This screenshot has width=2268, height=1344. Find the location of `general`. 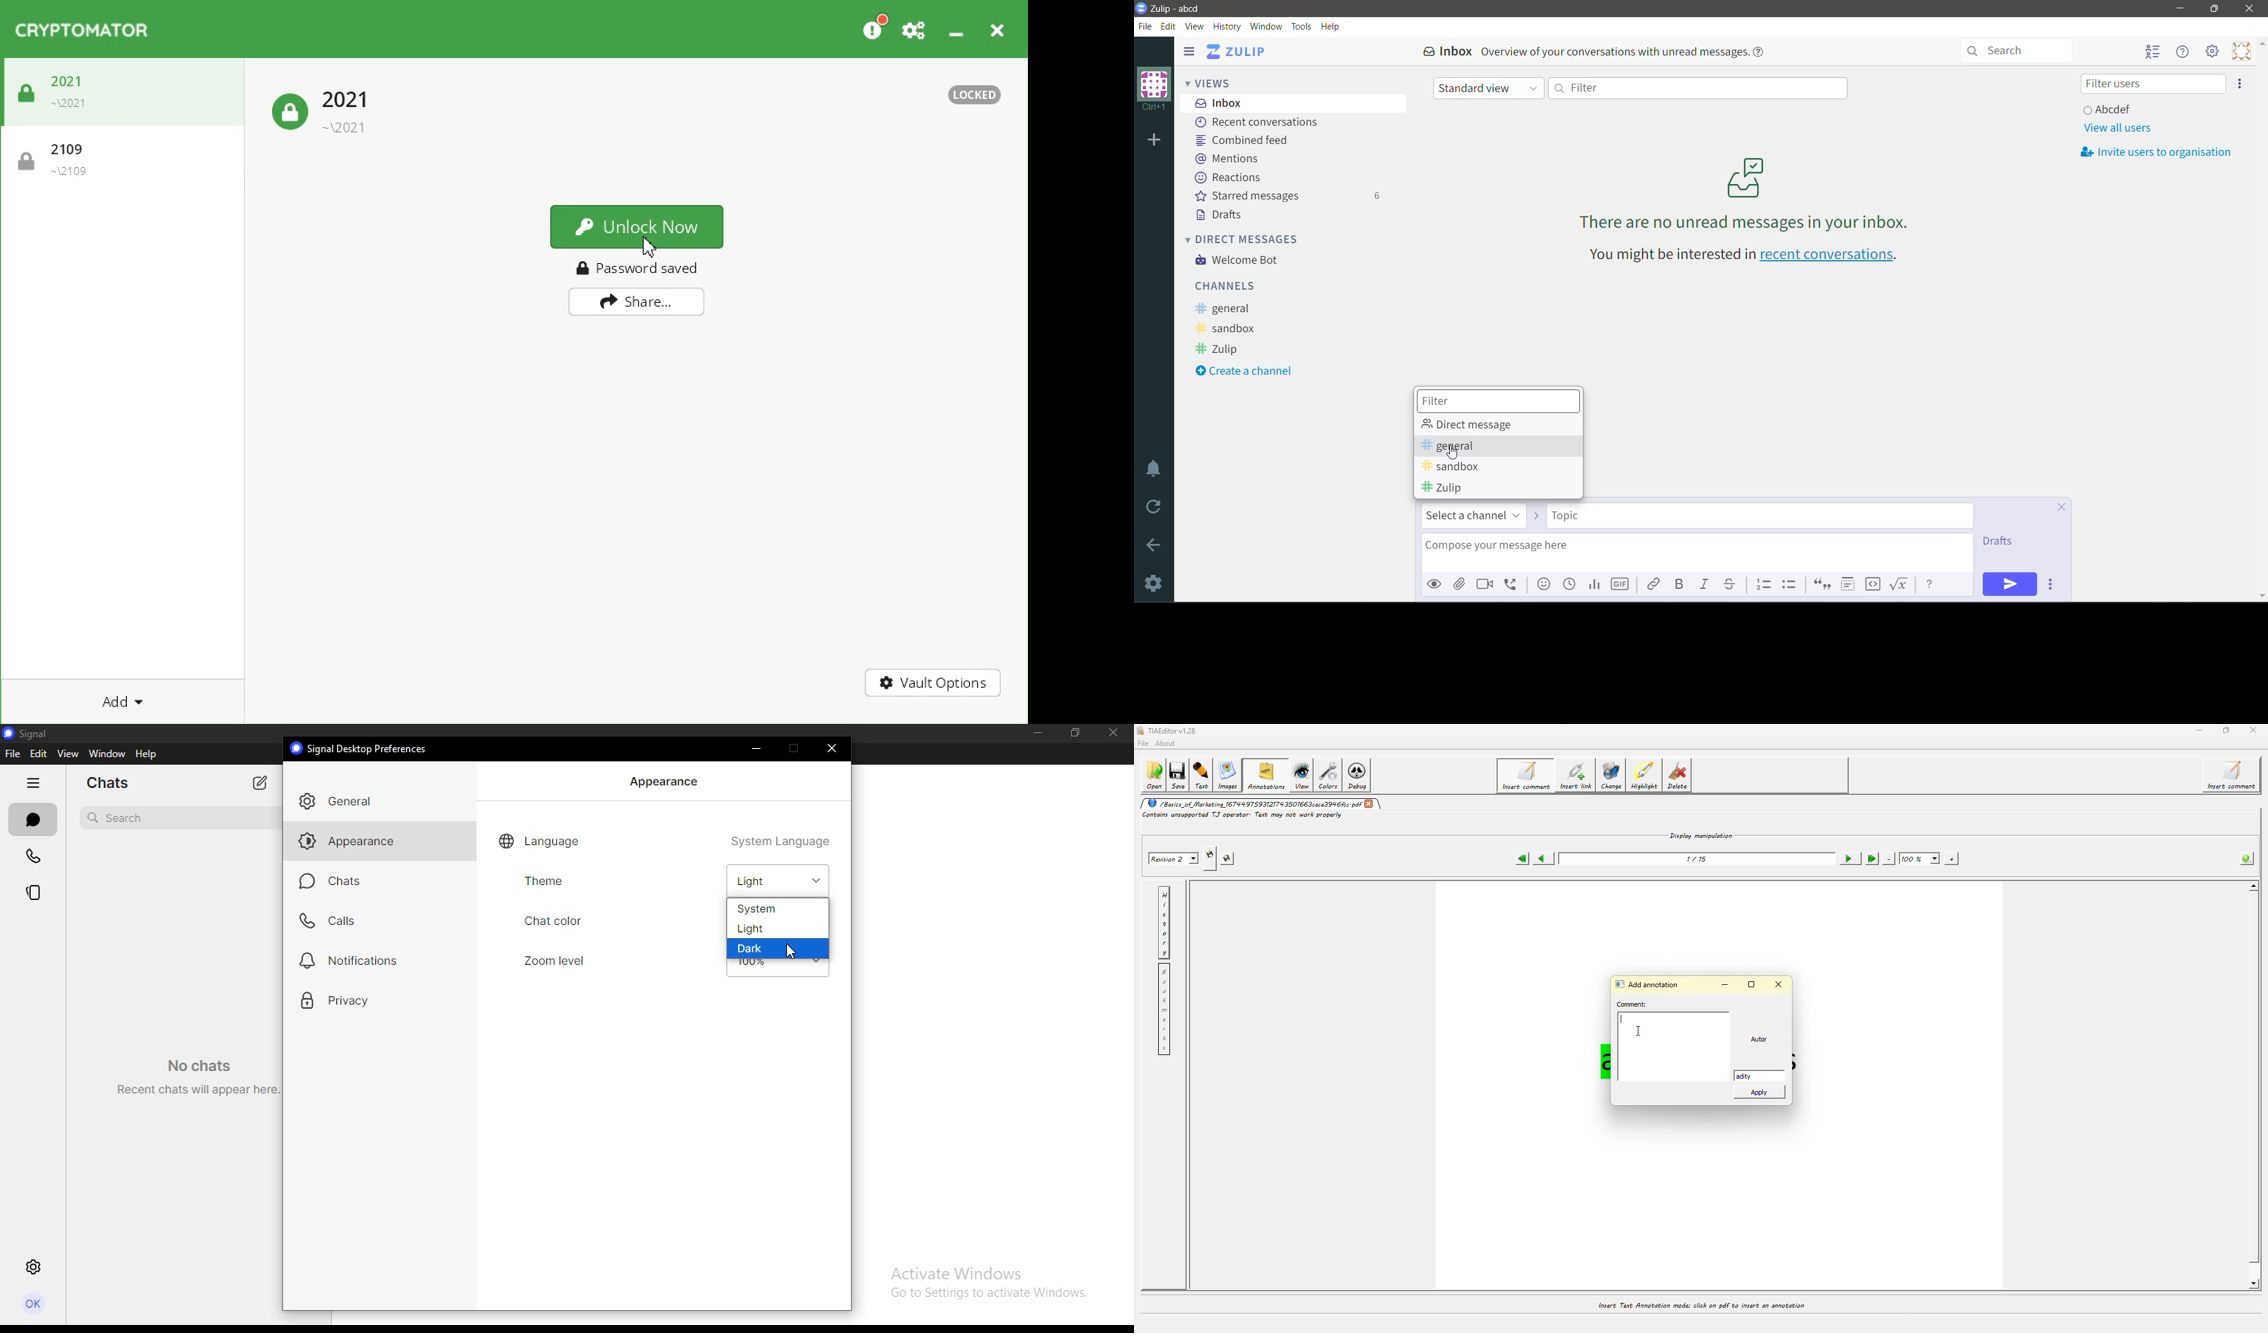

general is located at coordinates (1227, 309).